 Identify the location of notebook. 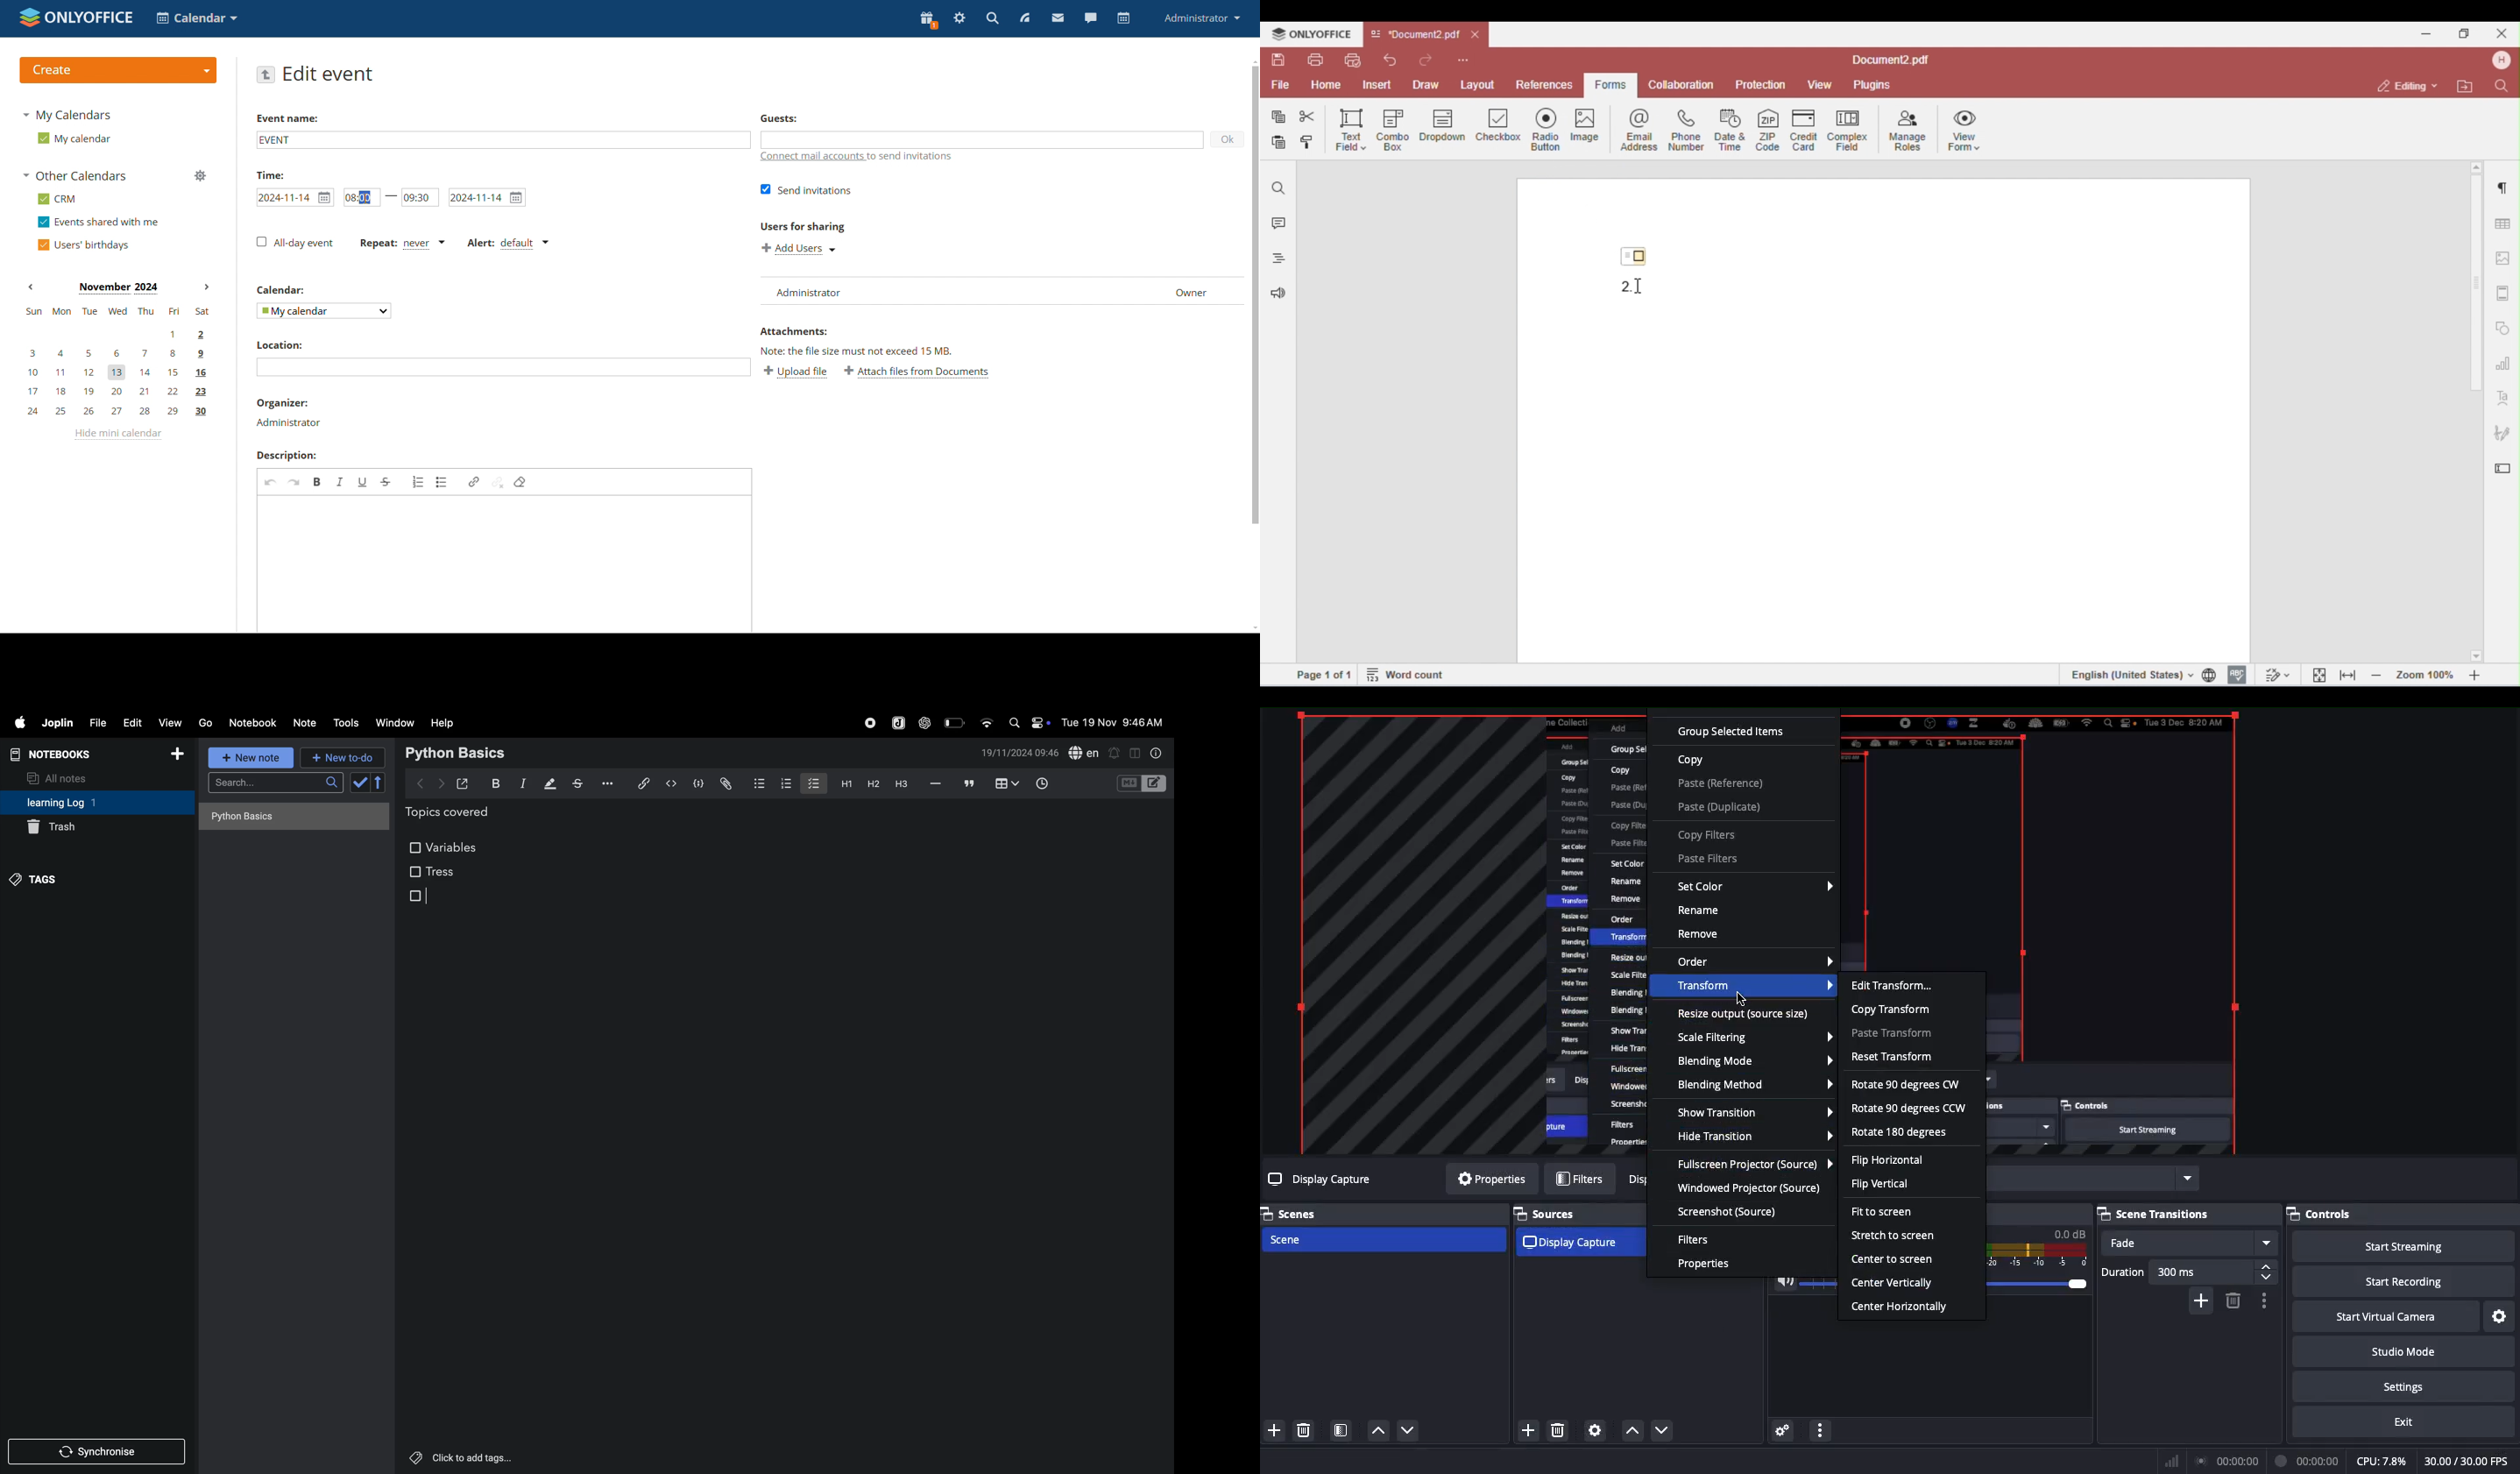
(254, 722).